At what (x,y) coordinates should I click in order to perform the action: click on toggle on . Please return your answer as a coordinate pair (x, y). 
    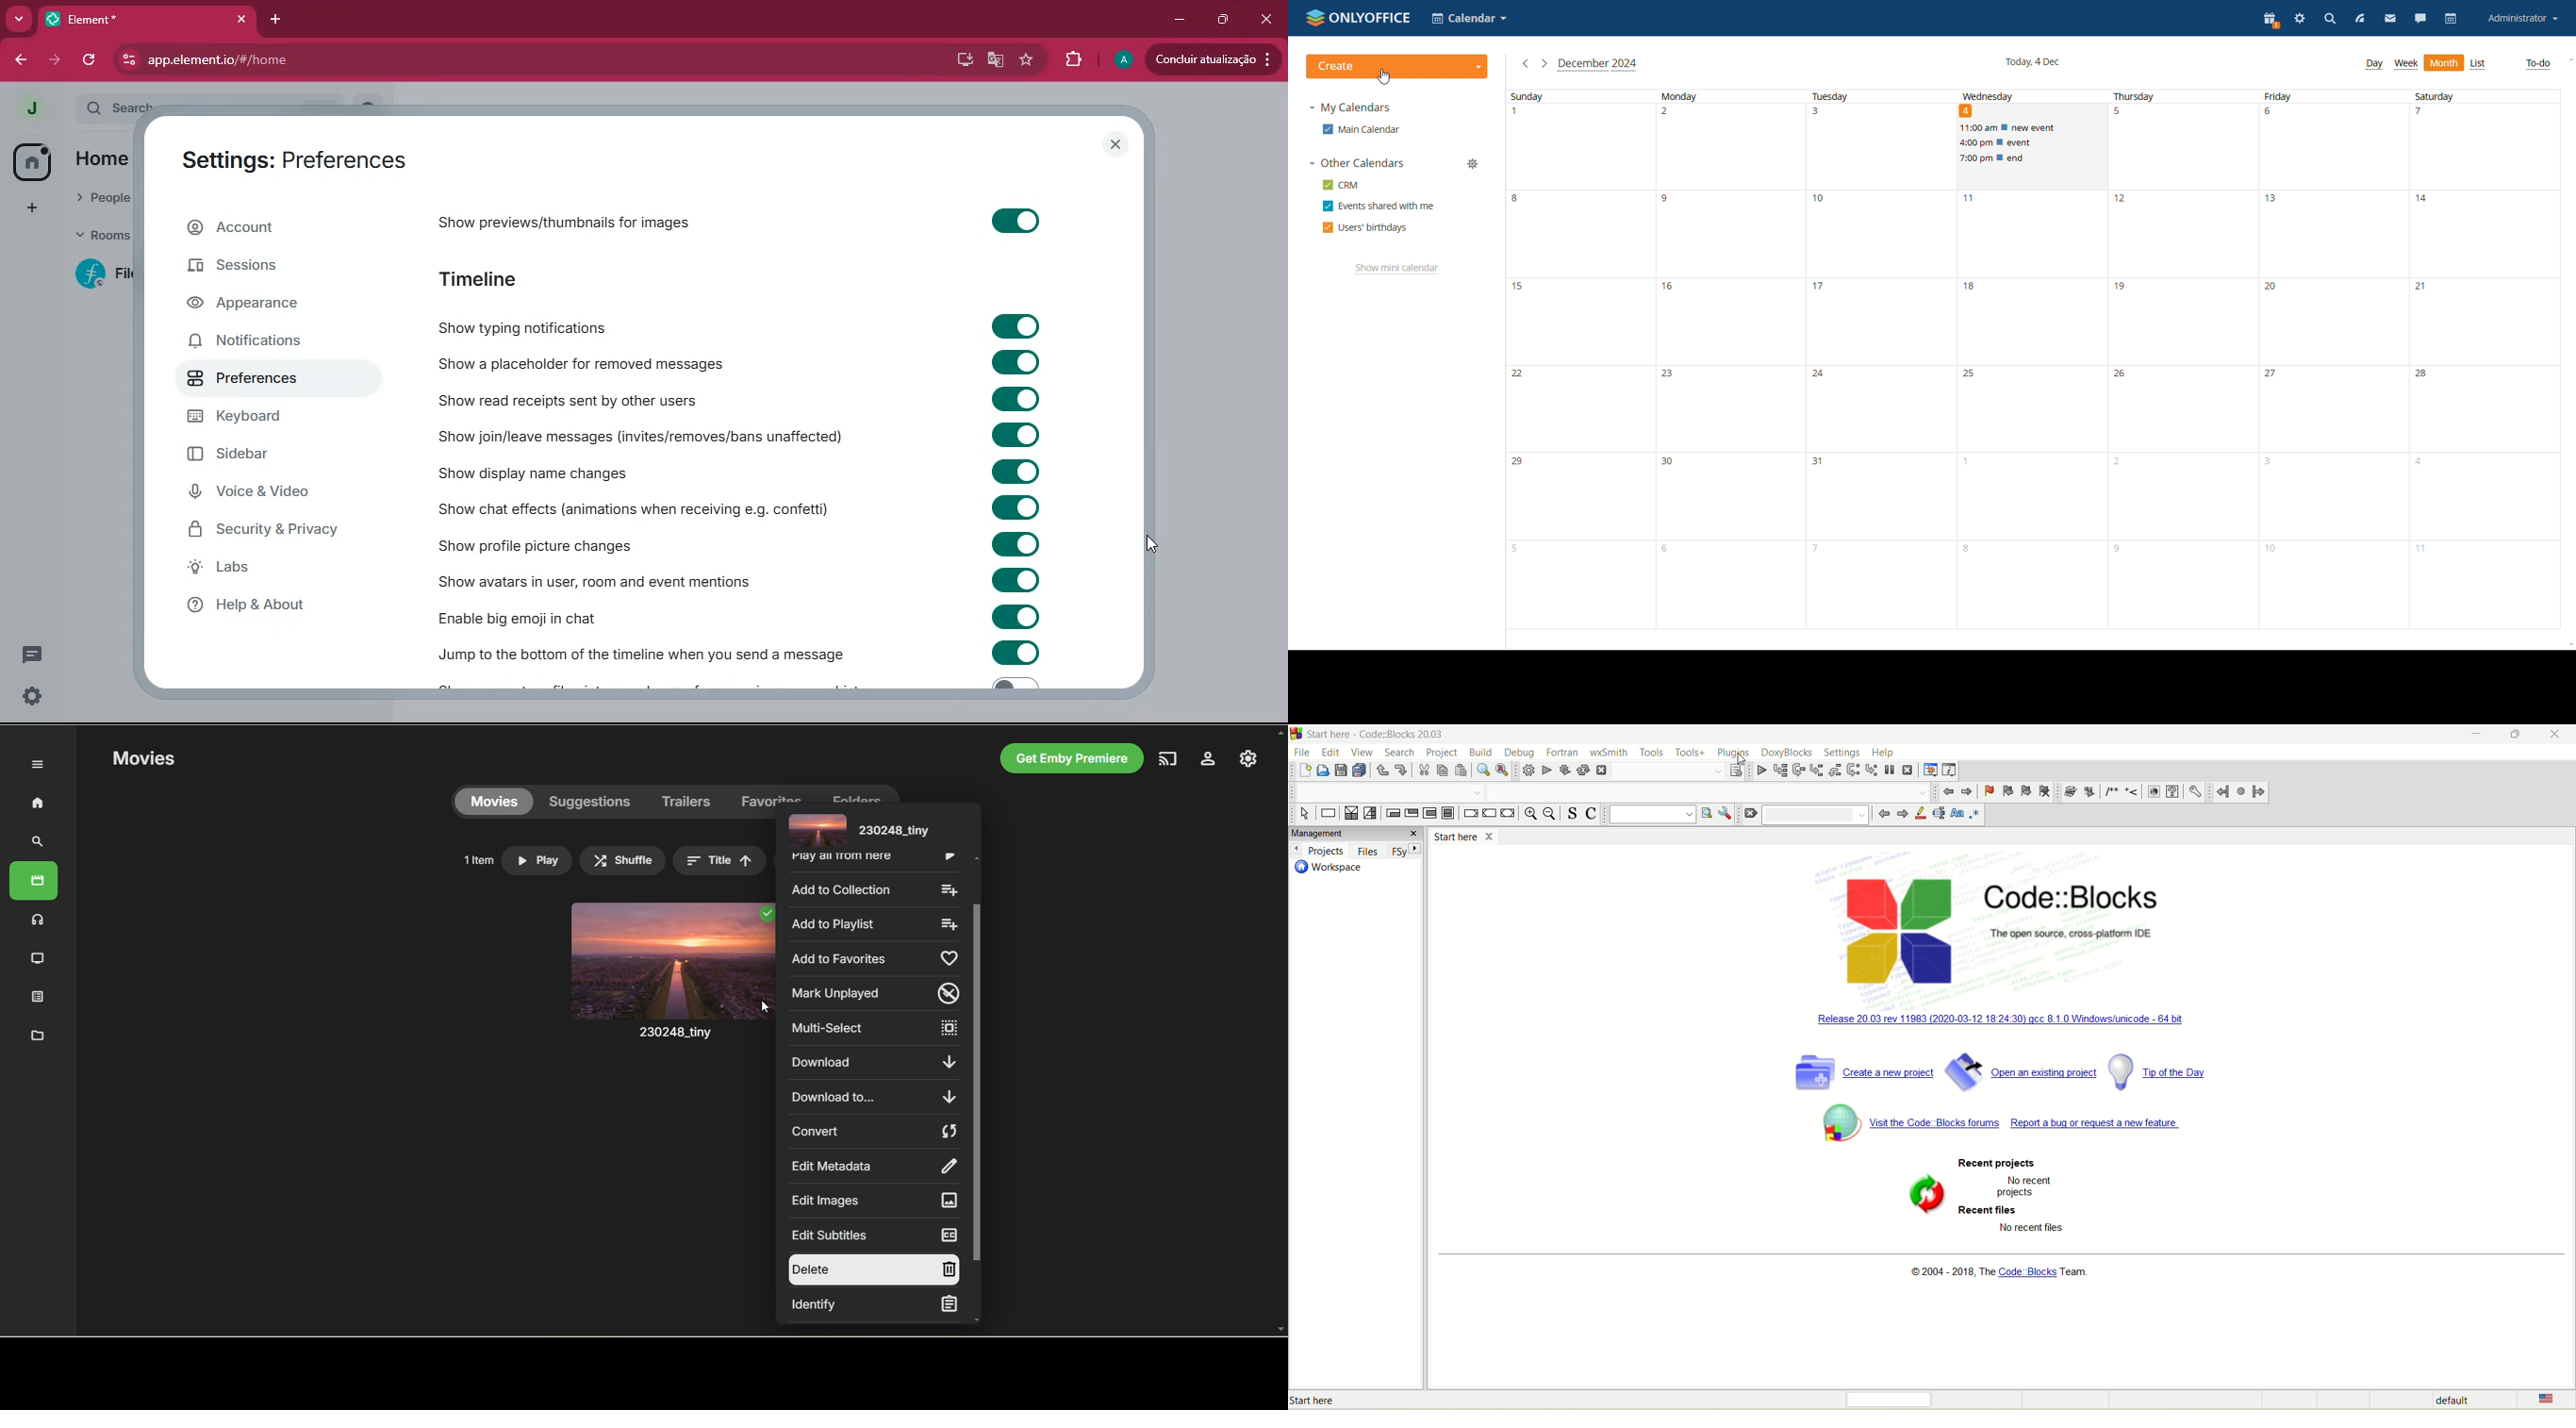
    Looking at the image, I should click on (1013, 470).